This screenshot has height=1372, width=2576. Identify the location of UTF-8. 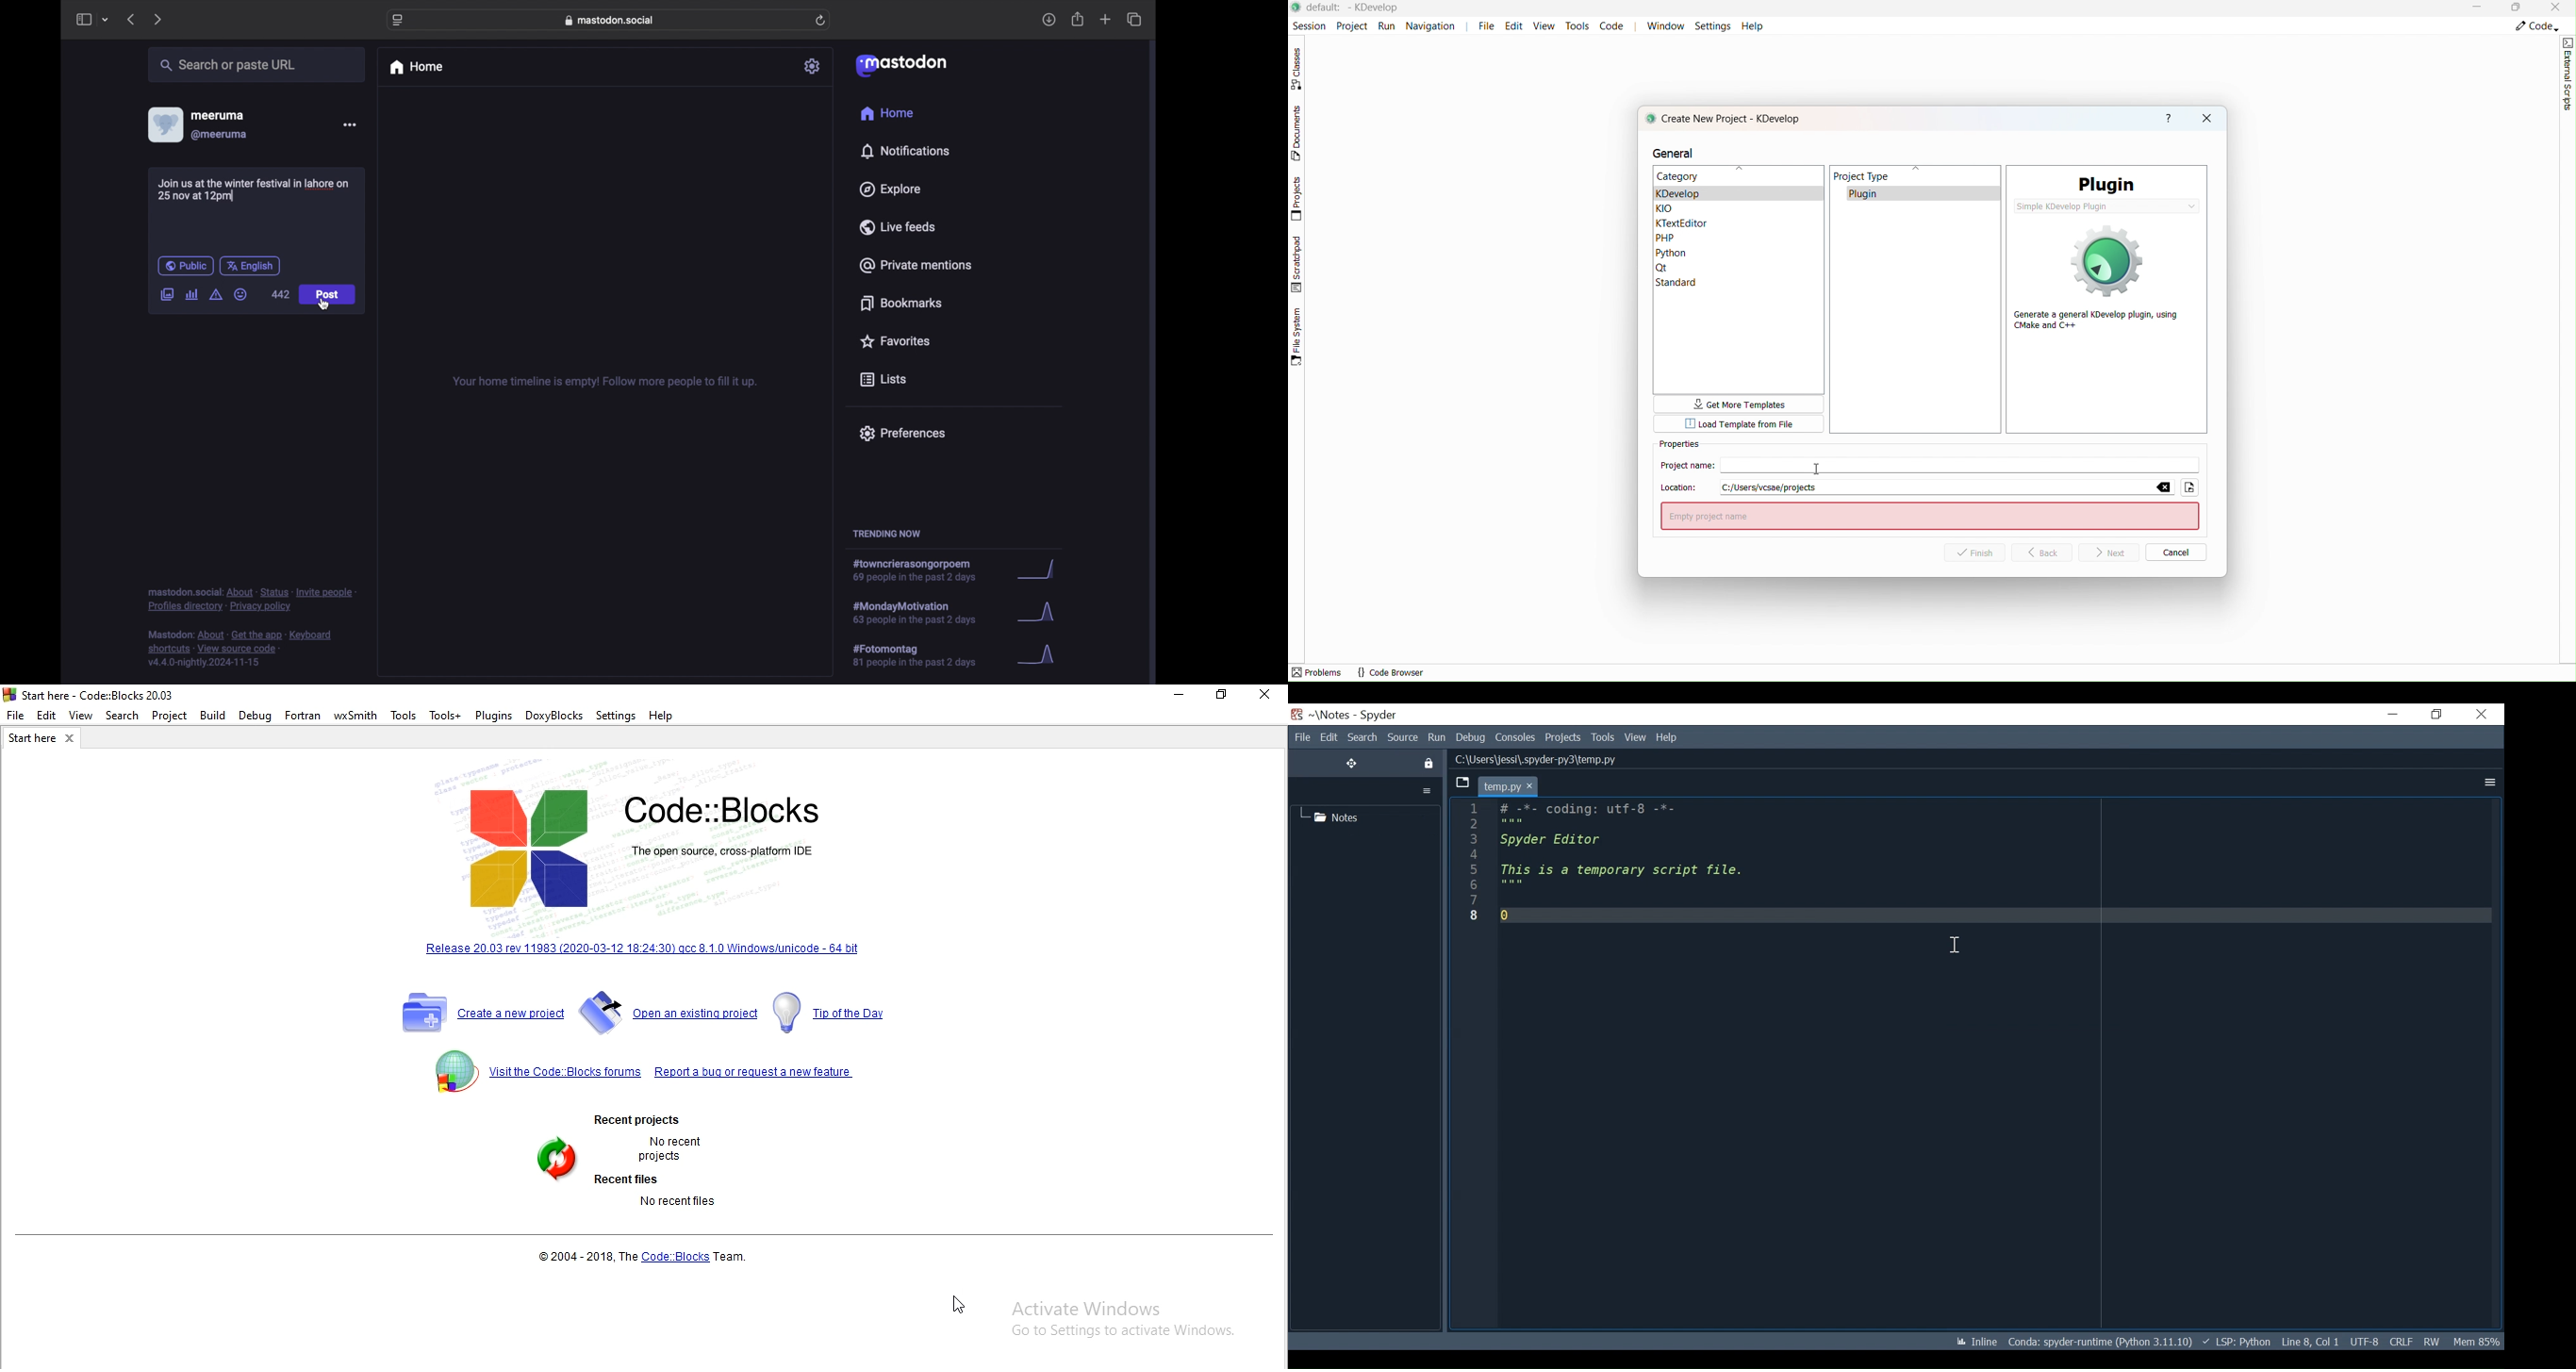
(2364, 1342).